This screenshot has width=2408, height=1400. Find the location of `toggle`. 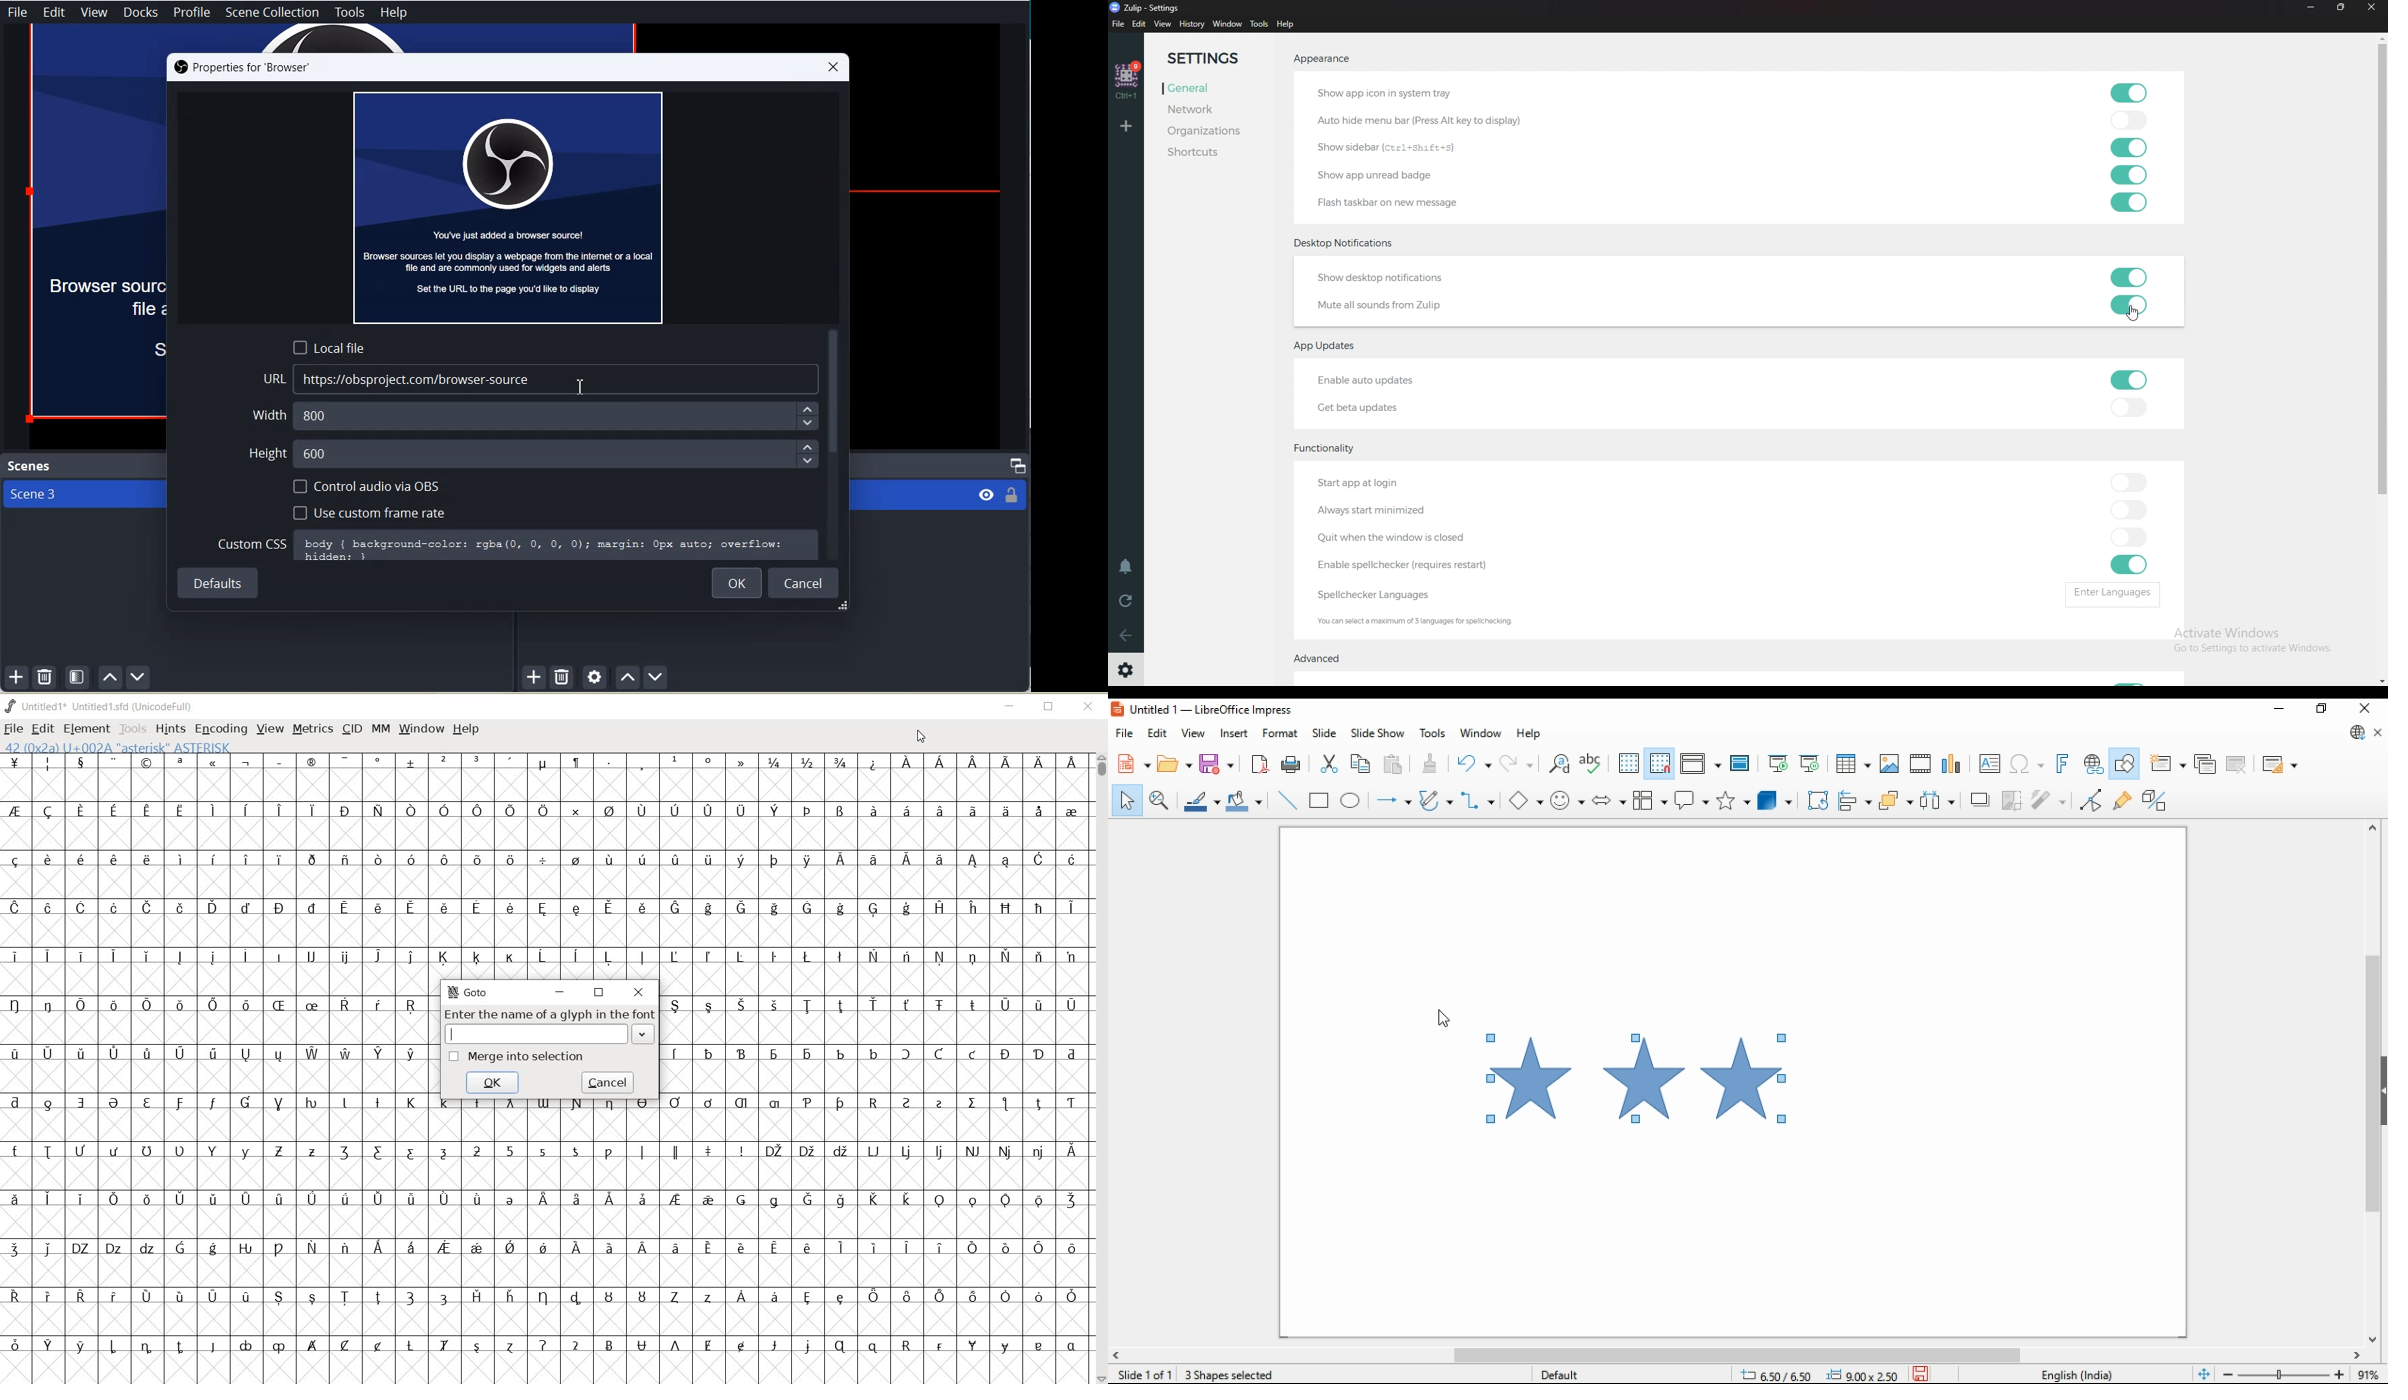

toggle is located at coordinates (2129, 381).